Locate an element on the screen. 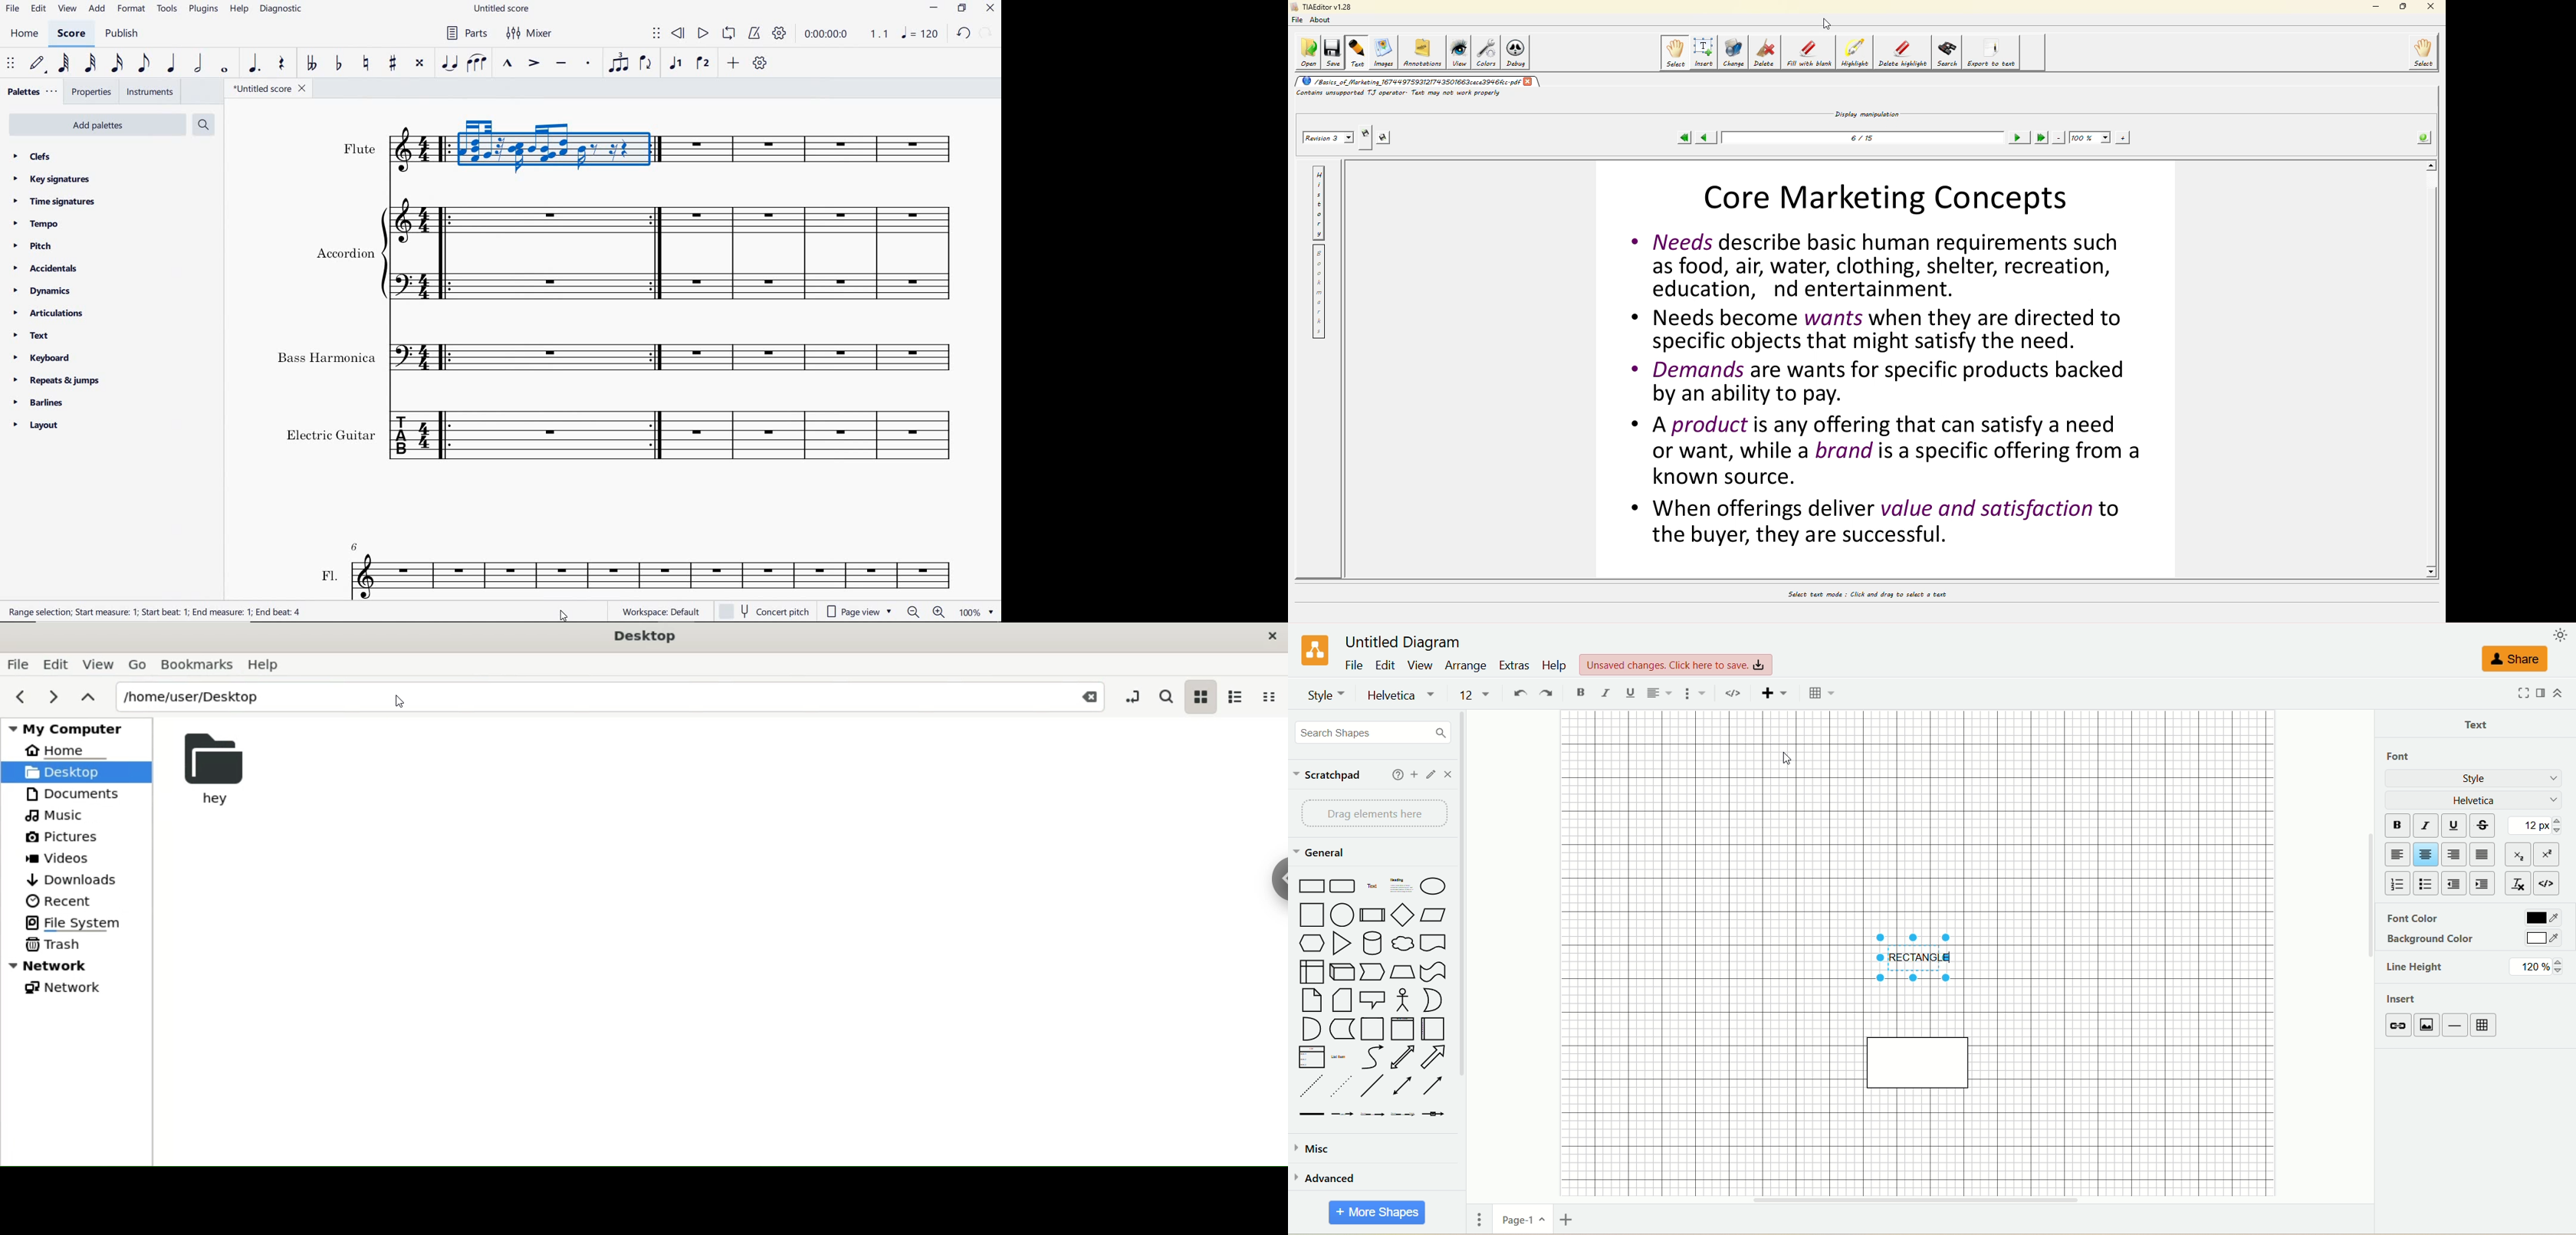  text underline is located at coordinates (1628, 694).